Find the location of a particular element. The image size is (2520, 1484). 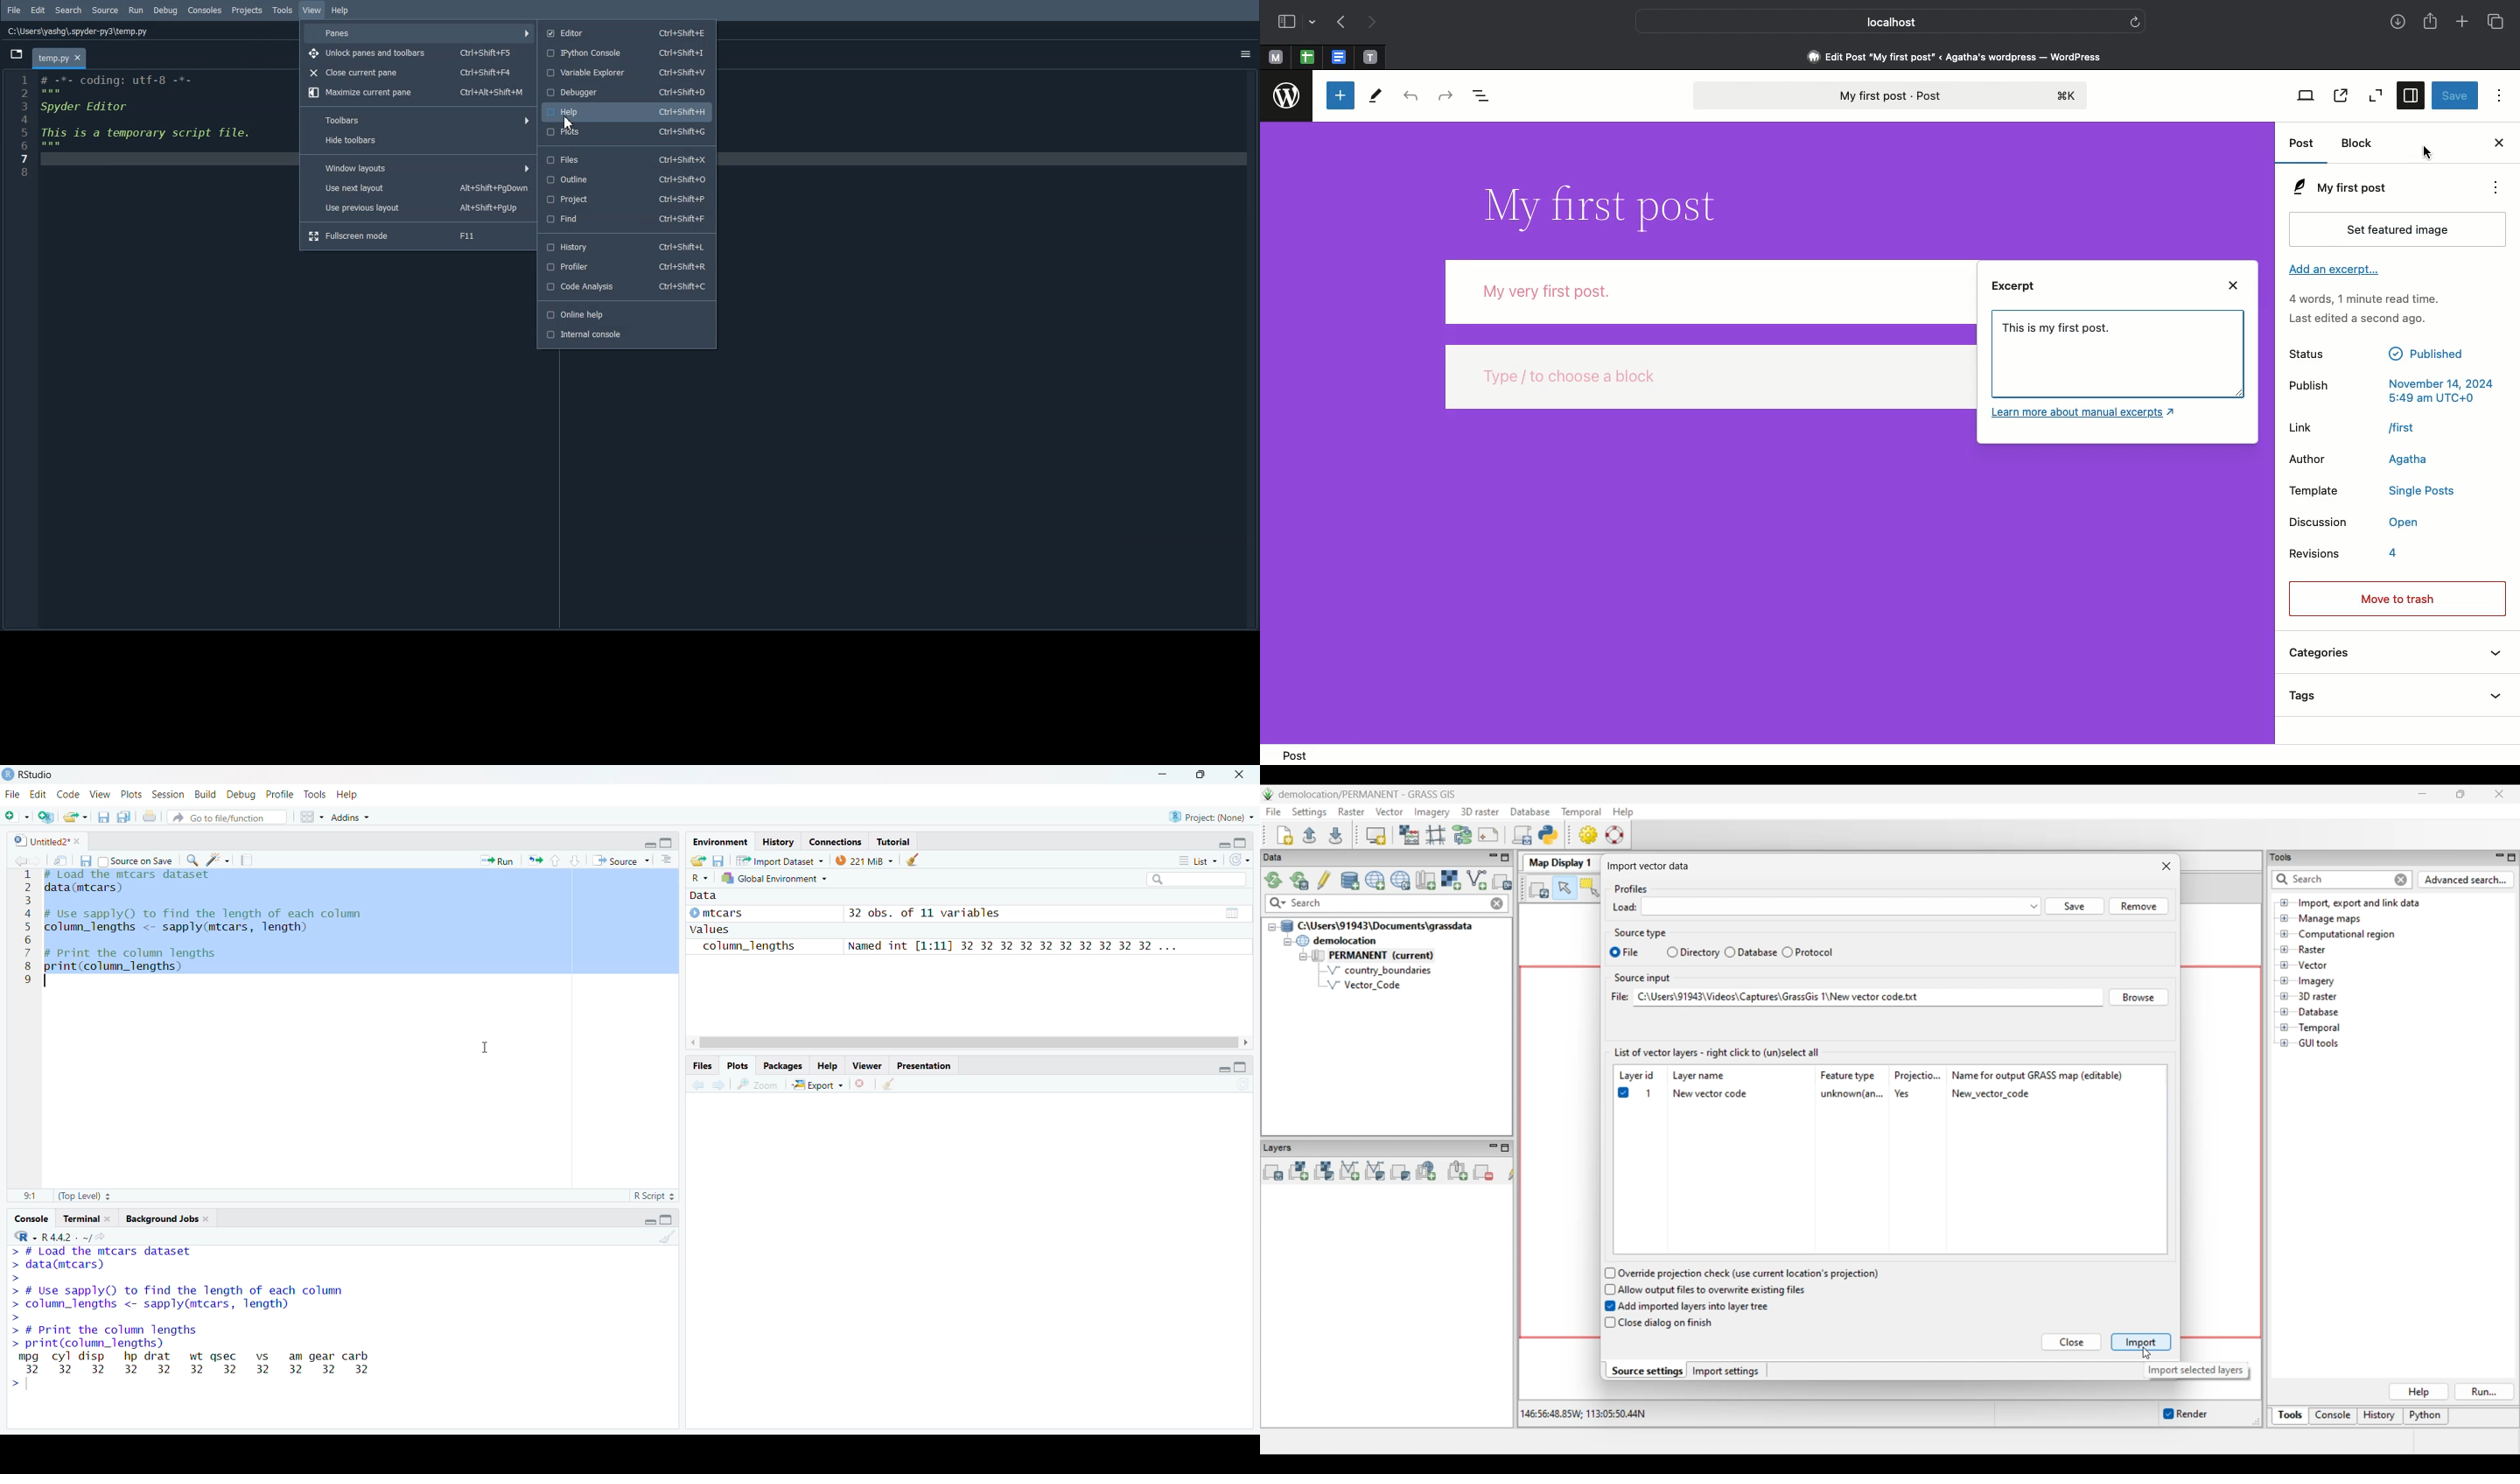

File is located at coordinates (14, 793).